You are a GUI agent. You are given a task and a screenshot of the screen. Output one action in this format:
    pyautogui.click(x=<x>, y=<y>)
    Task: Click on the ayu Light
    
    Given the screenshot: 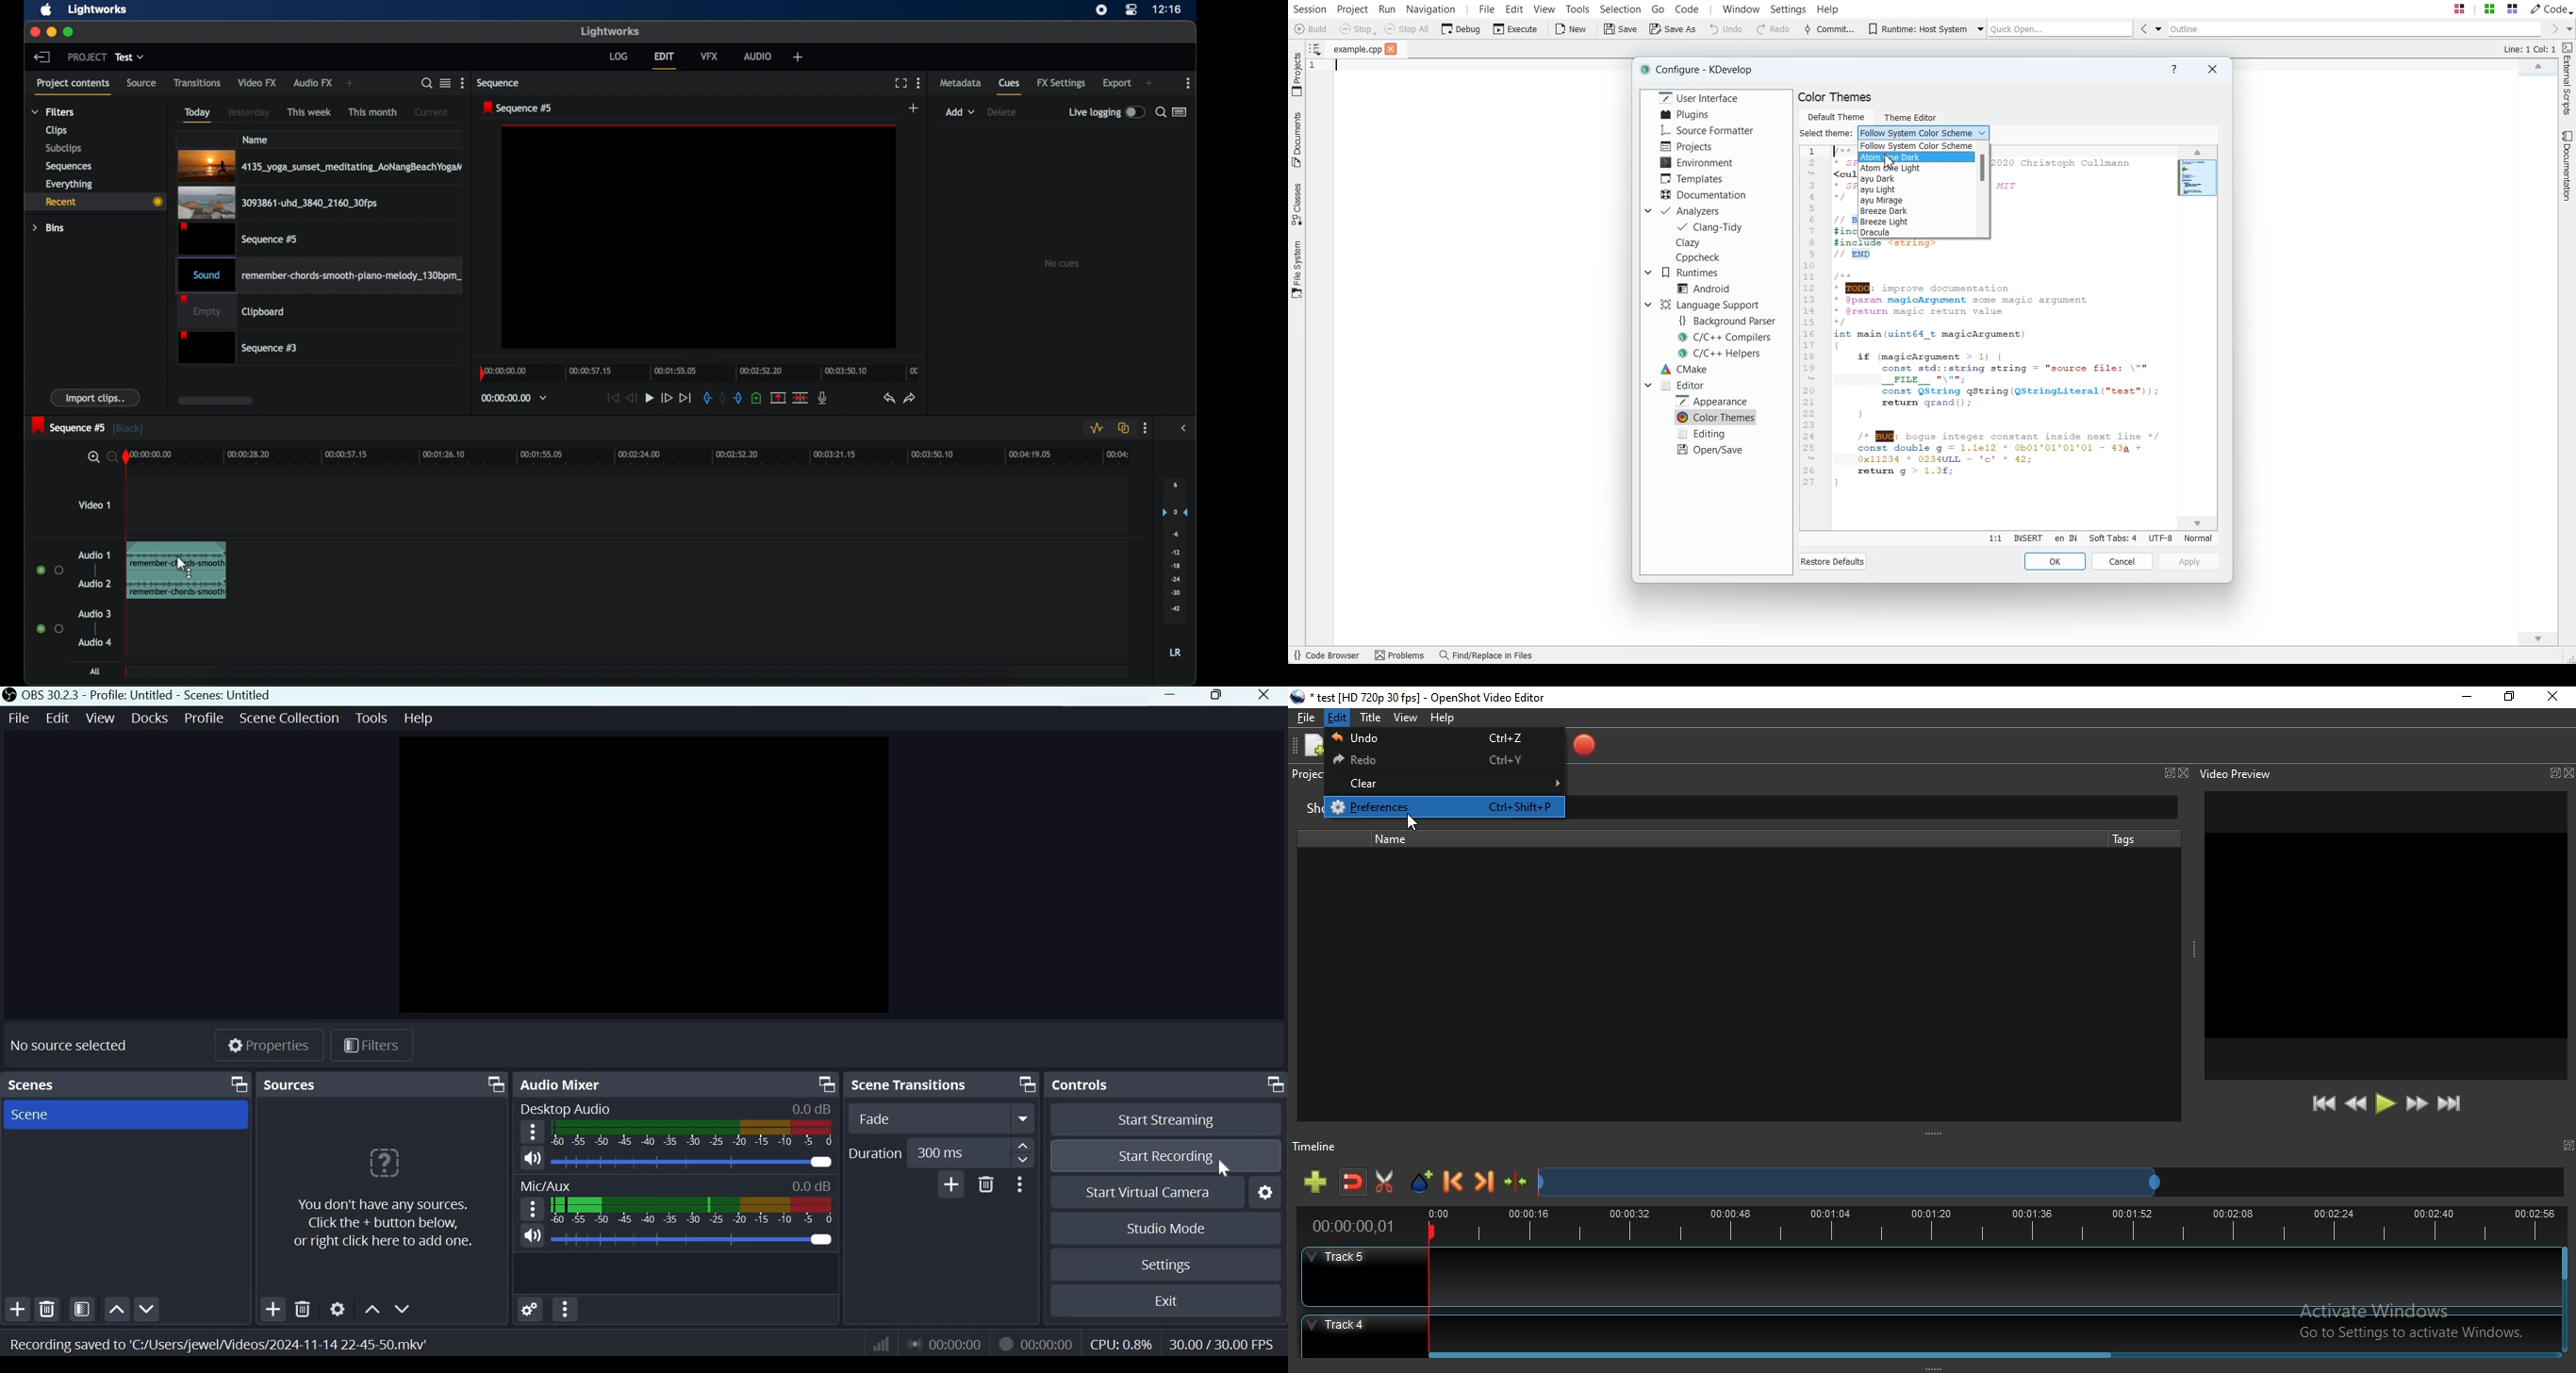 What is the action you would take?
    pyautogui.click(x=1917, y=190)
    